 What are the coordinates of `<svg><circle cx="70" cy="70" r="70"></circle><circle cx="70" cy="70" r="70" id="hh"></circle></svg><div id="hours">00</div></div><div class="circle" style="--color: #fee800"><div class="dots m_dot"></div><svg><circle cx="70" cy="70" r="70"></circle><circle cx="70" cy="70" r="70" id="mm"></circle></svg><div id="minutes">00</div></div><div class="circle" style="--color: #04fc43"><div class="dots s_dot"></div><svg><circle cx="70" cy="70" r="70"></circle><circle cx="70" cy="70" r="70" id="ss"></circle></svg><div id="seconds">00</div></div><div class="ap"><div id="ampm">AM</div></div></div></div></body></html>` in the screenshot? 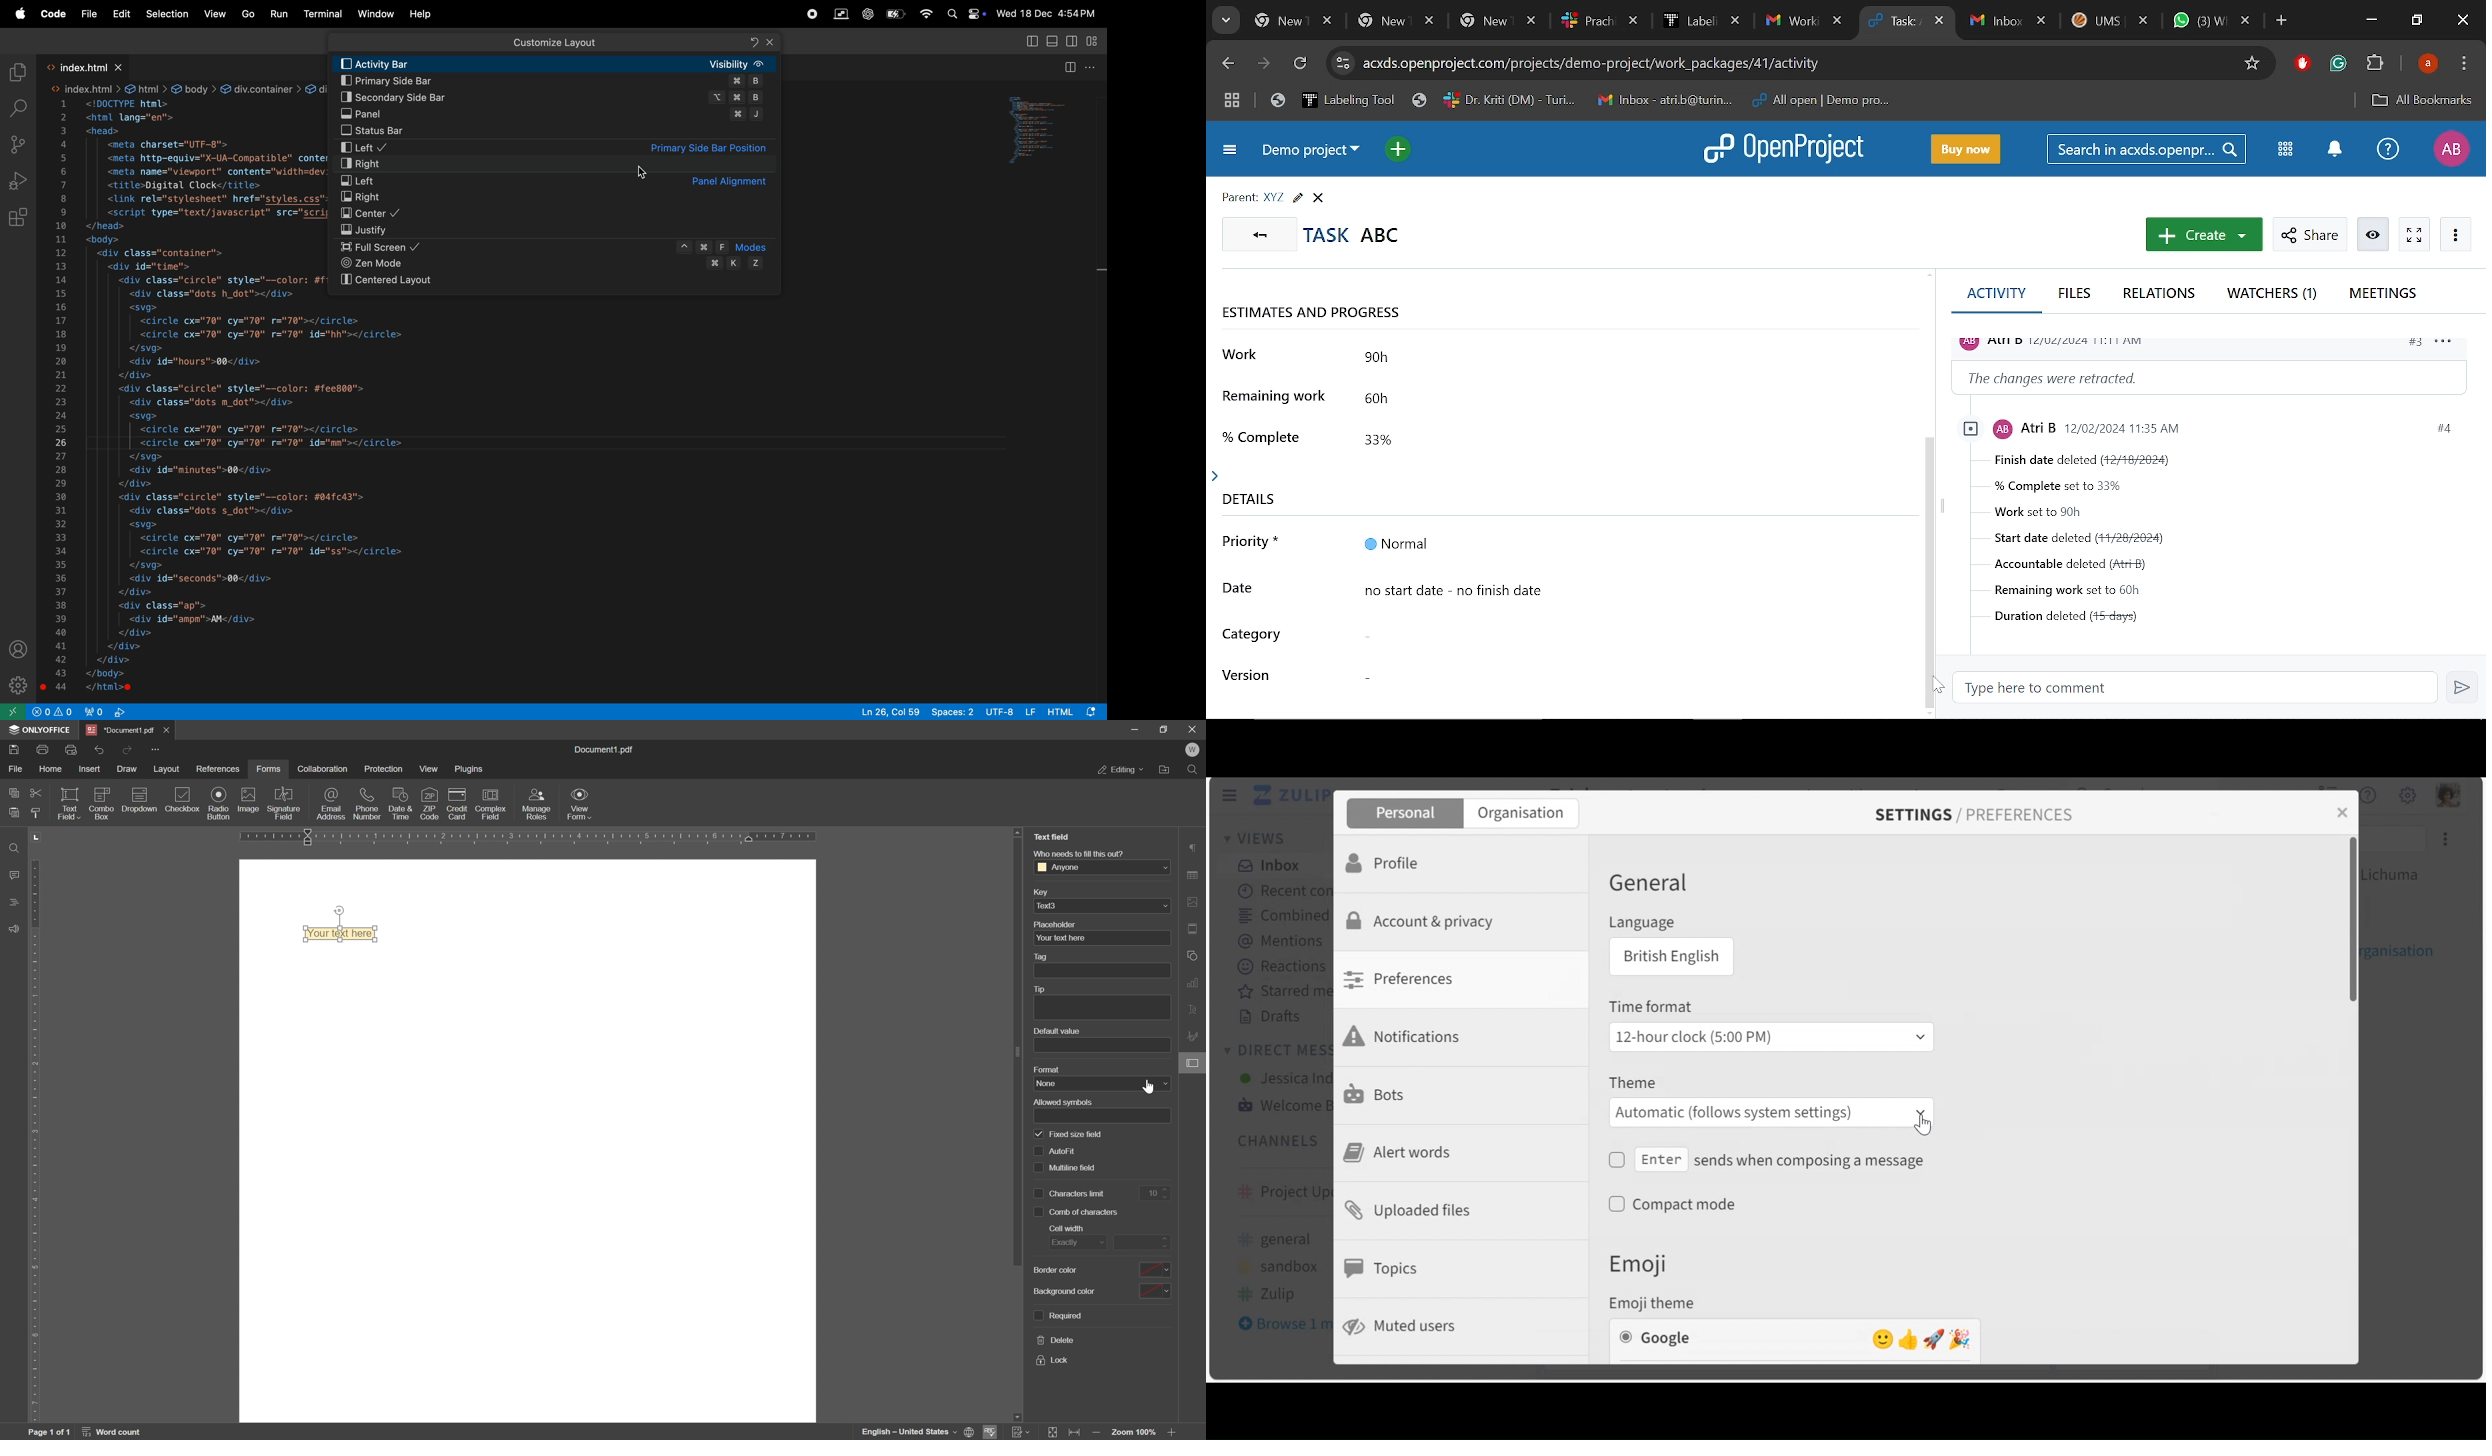 It's located at (298, 498).